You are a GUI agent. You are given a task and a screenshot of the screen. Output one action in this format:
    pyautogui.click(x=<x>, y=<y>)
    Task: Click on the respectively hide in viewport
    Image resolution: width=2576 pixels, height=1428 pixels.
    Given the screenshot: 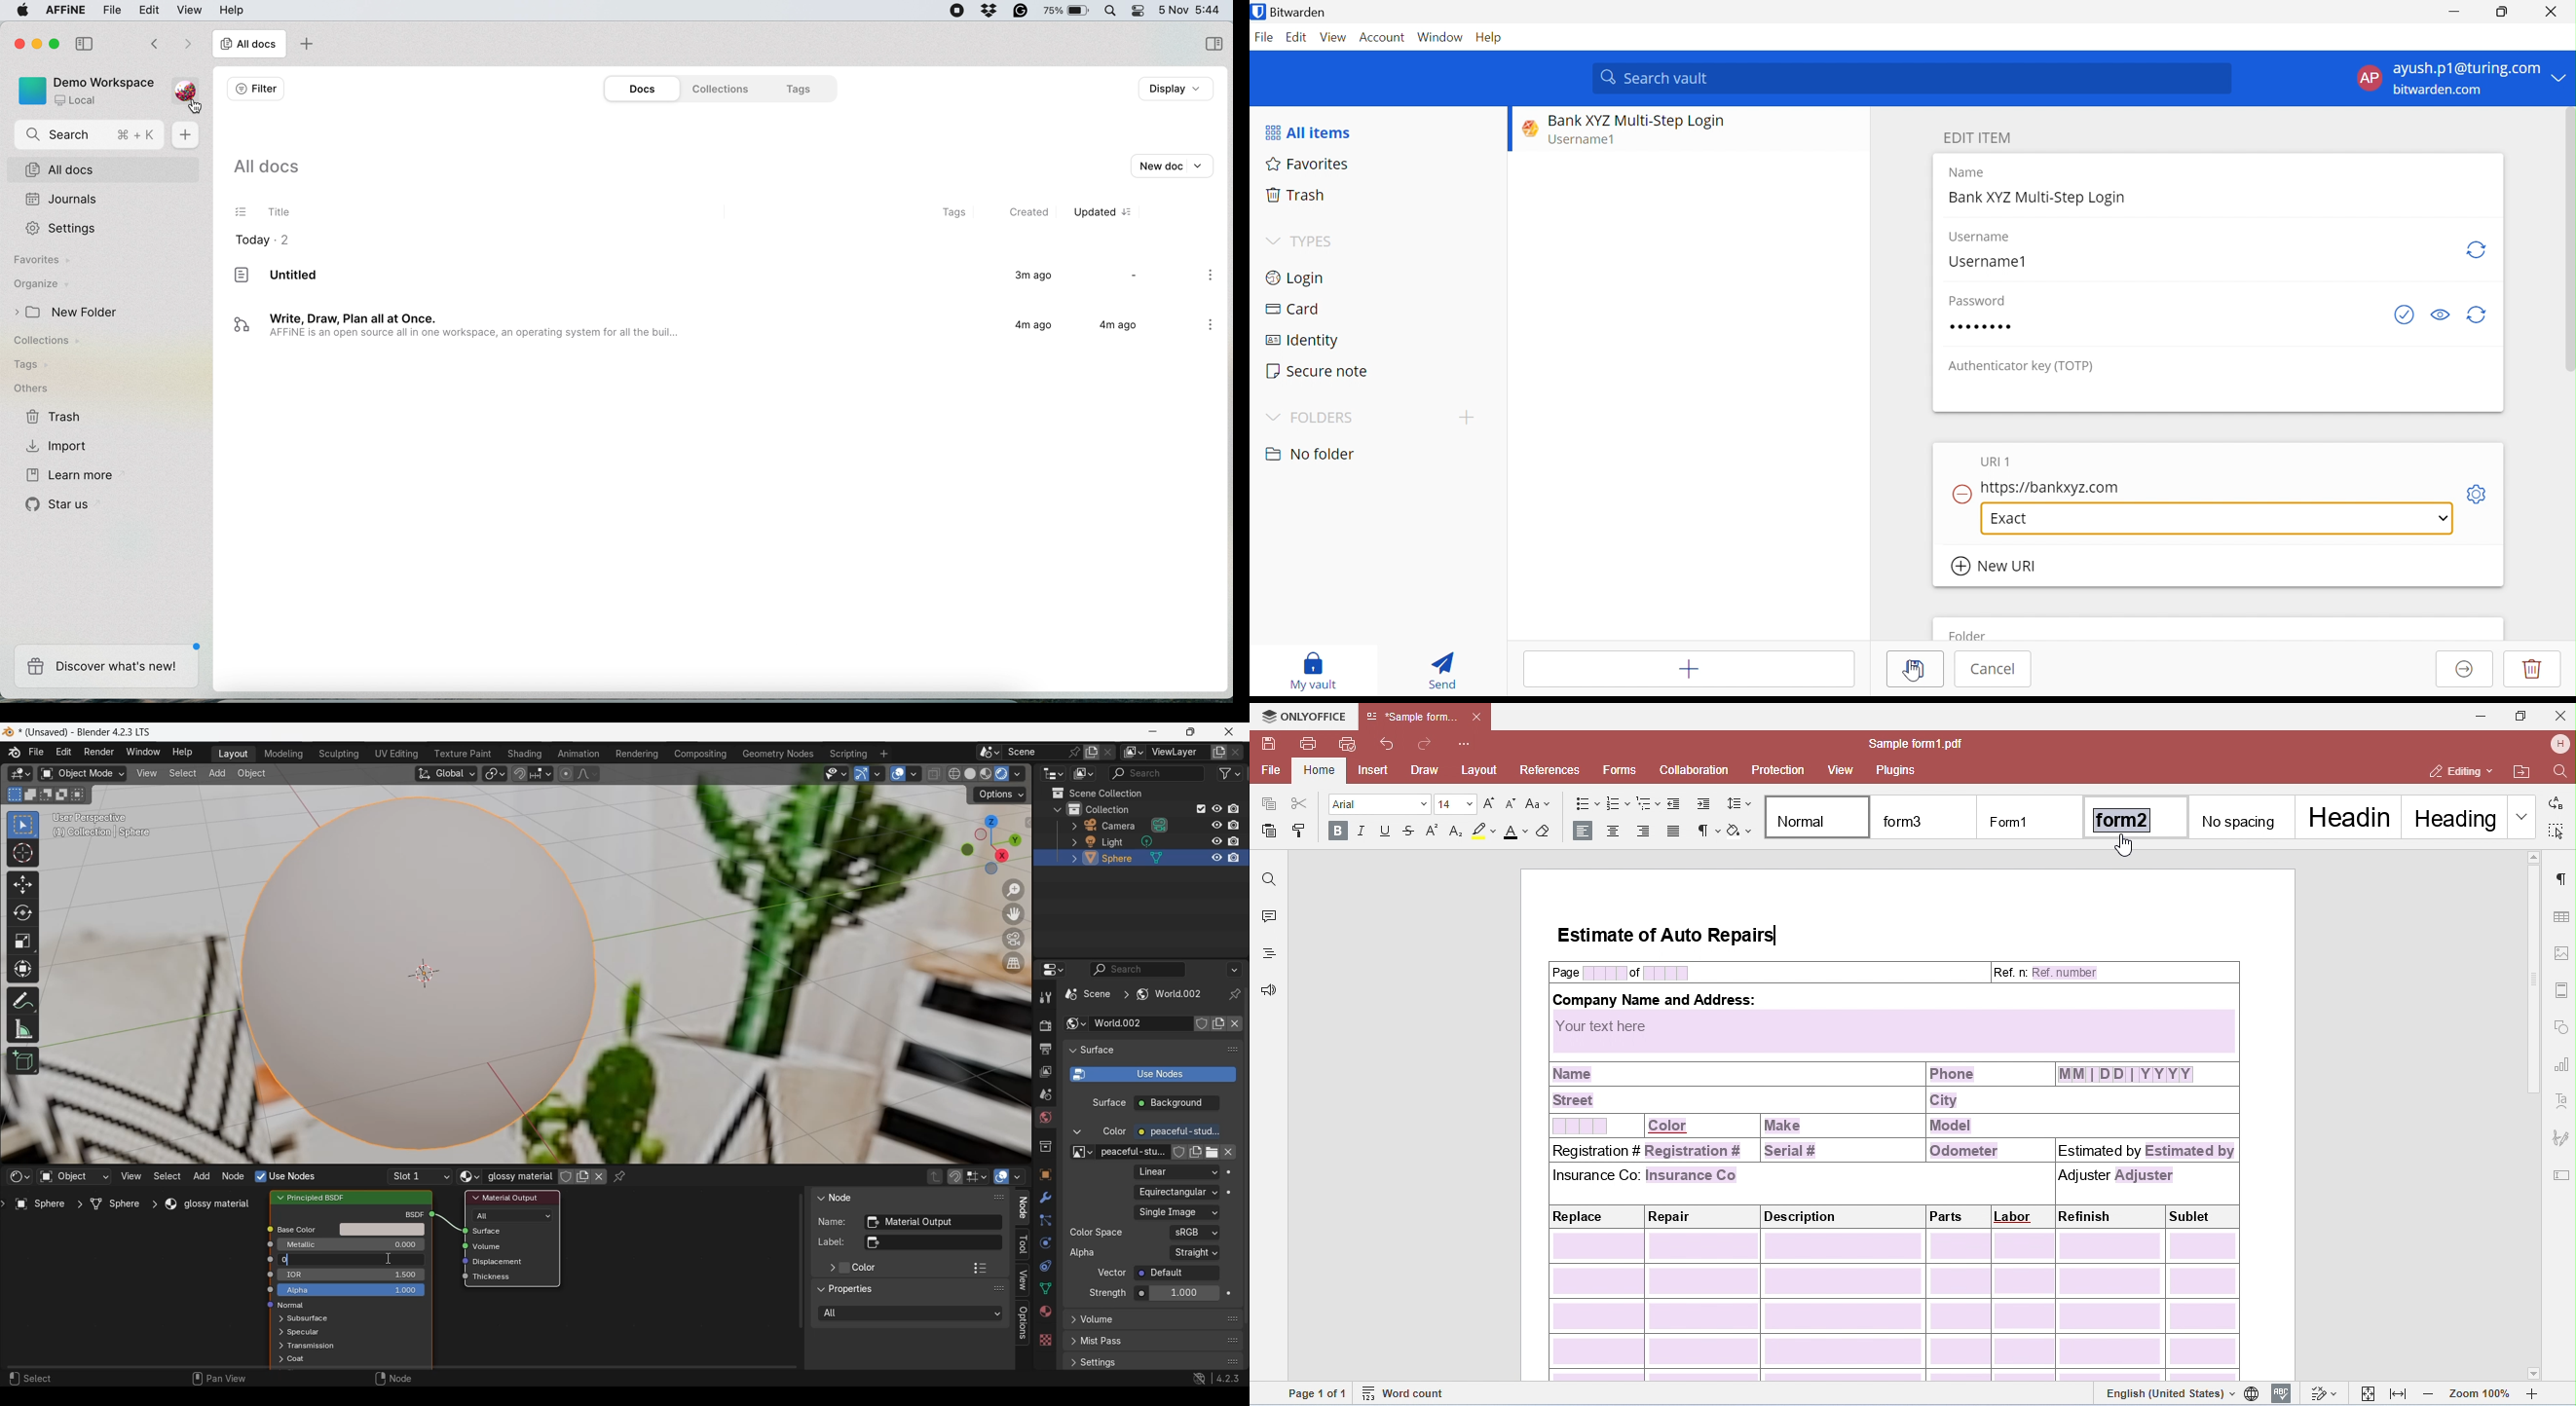 What is the action you would take?
    pyautogui.click(x=1214, y=842)
    